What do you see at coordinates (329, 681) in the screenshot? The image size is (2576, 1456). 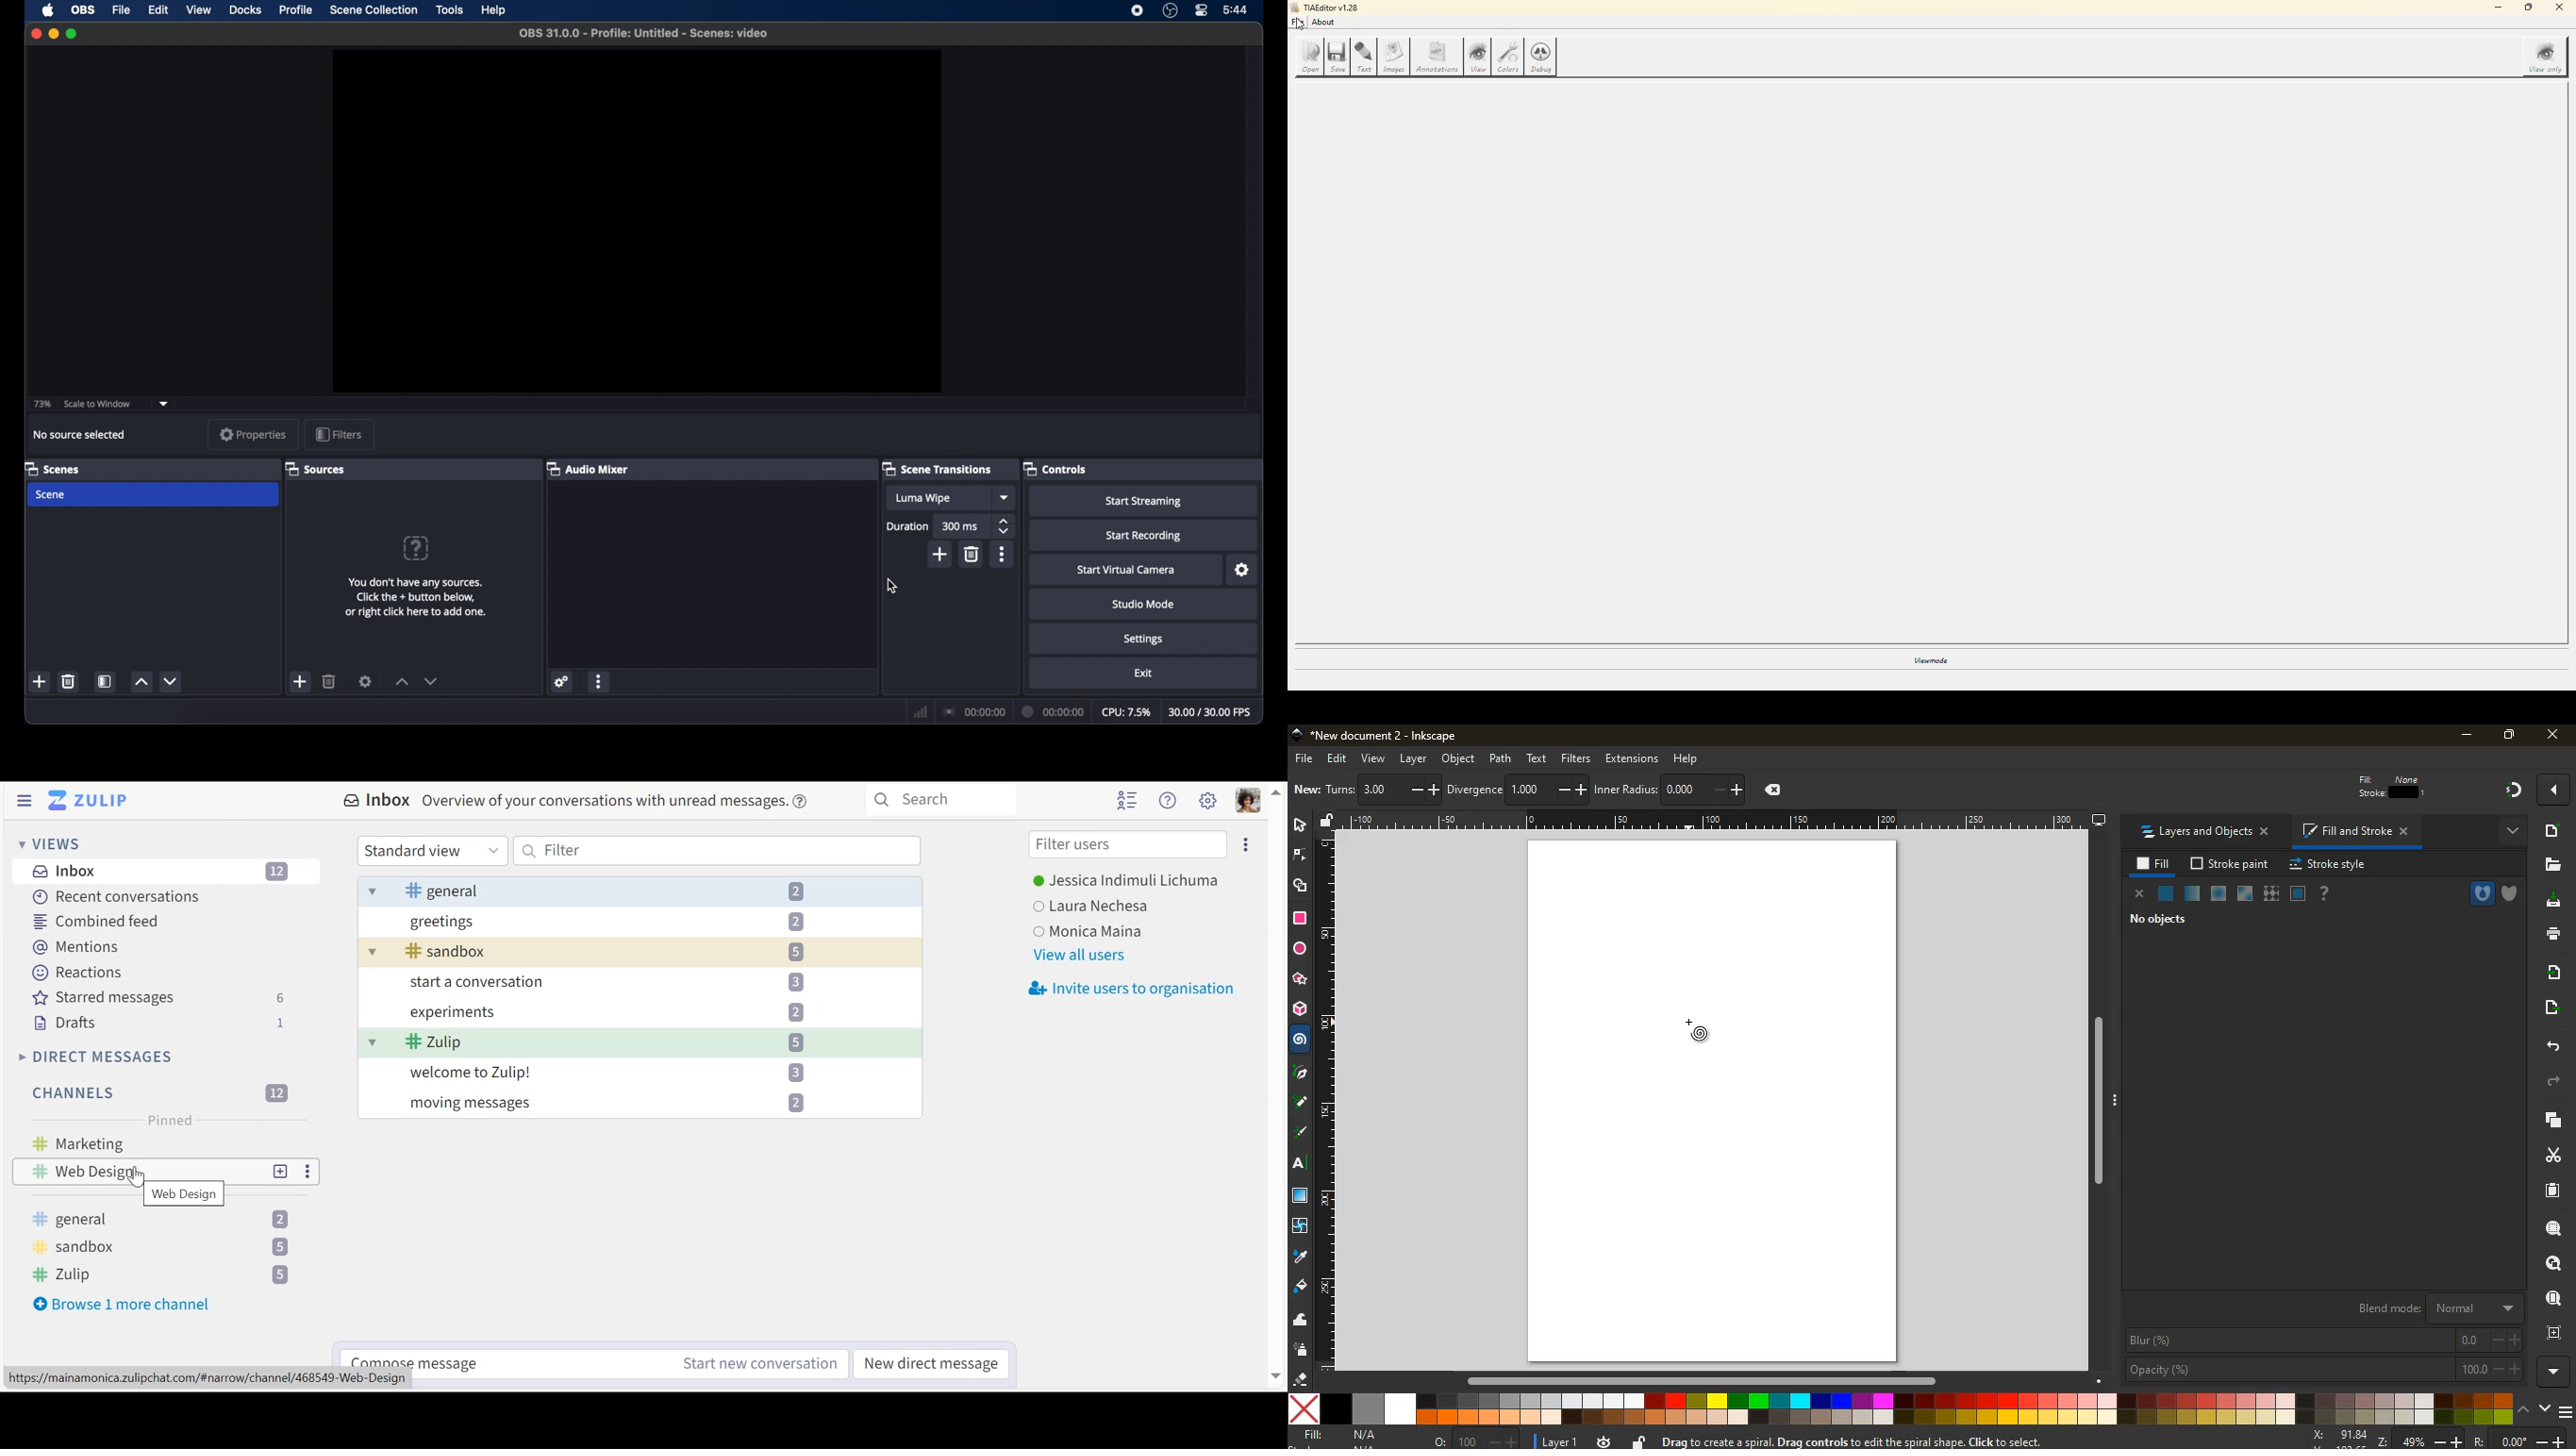 I see `delete` at bounding box center [329, 681].